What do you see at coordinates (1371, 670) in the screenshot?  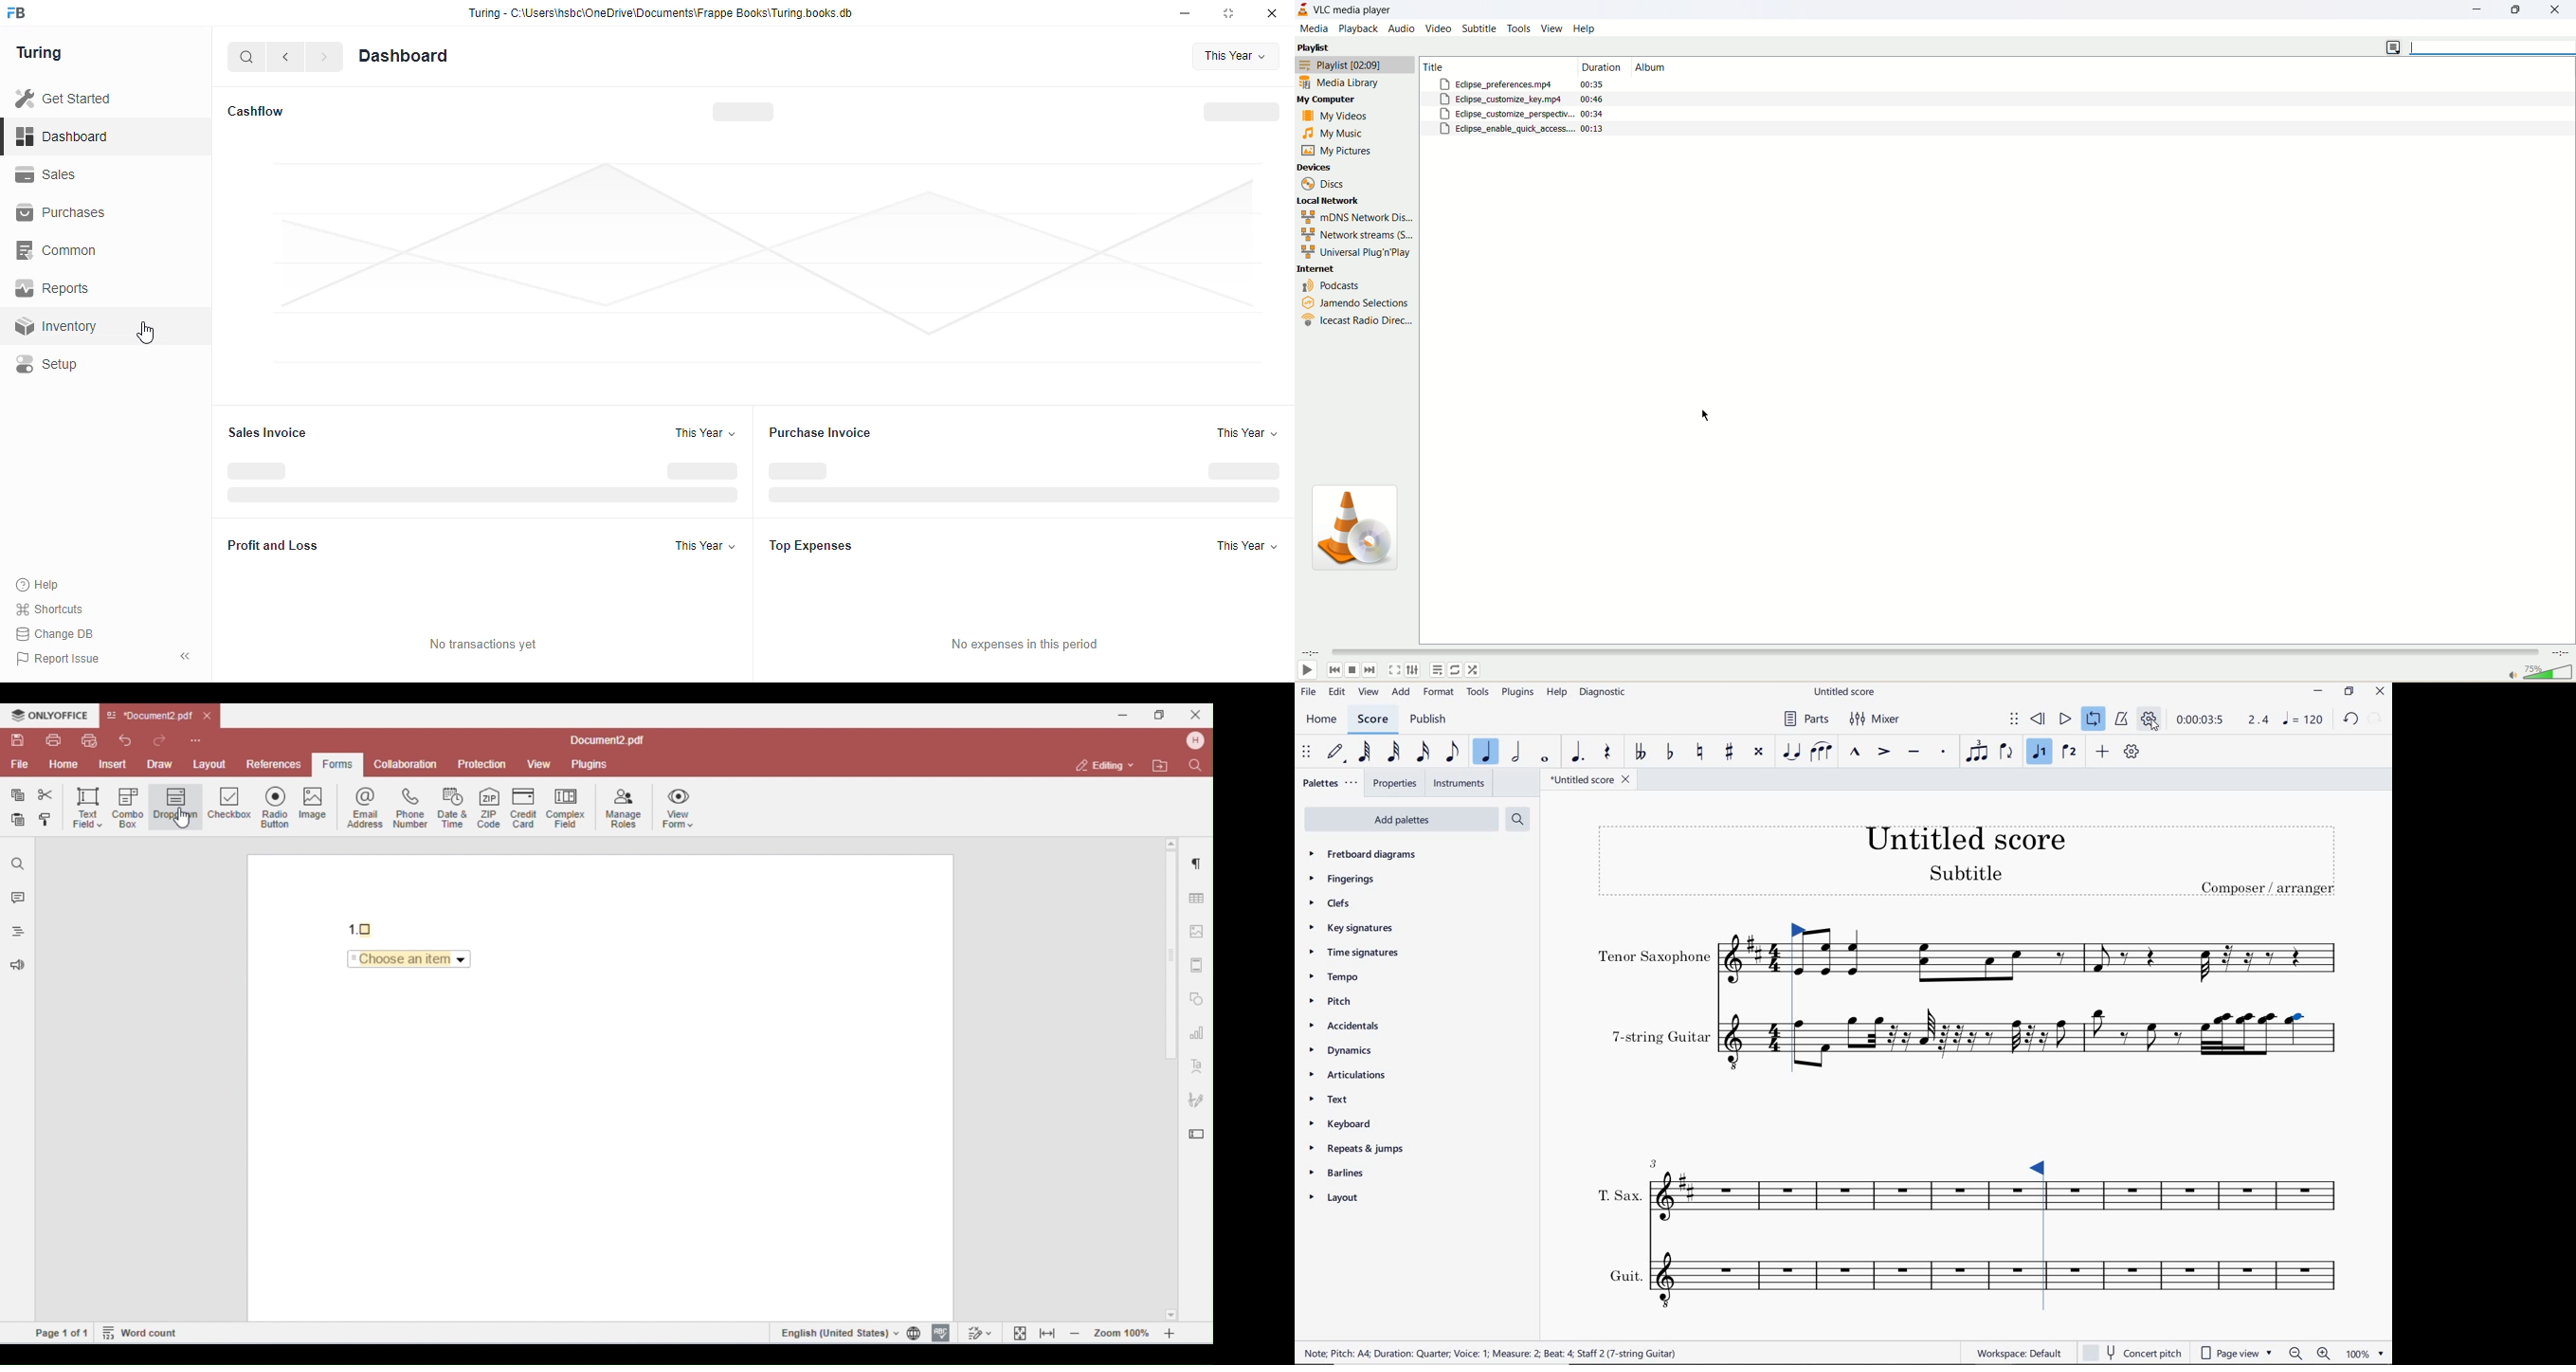 I see `next` at bounding box center [1371, 670].